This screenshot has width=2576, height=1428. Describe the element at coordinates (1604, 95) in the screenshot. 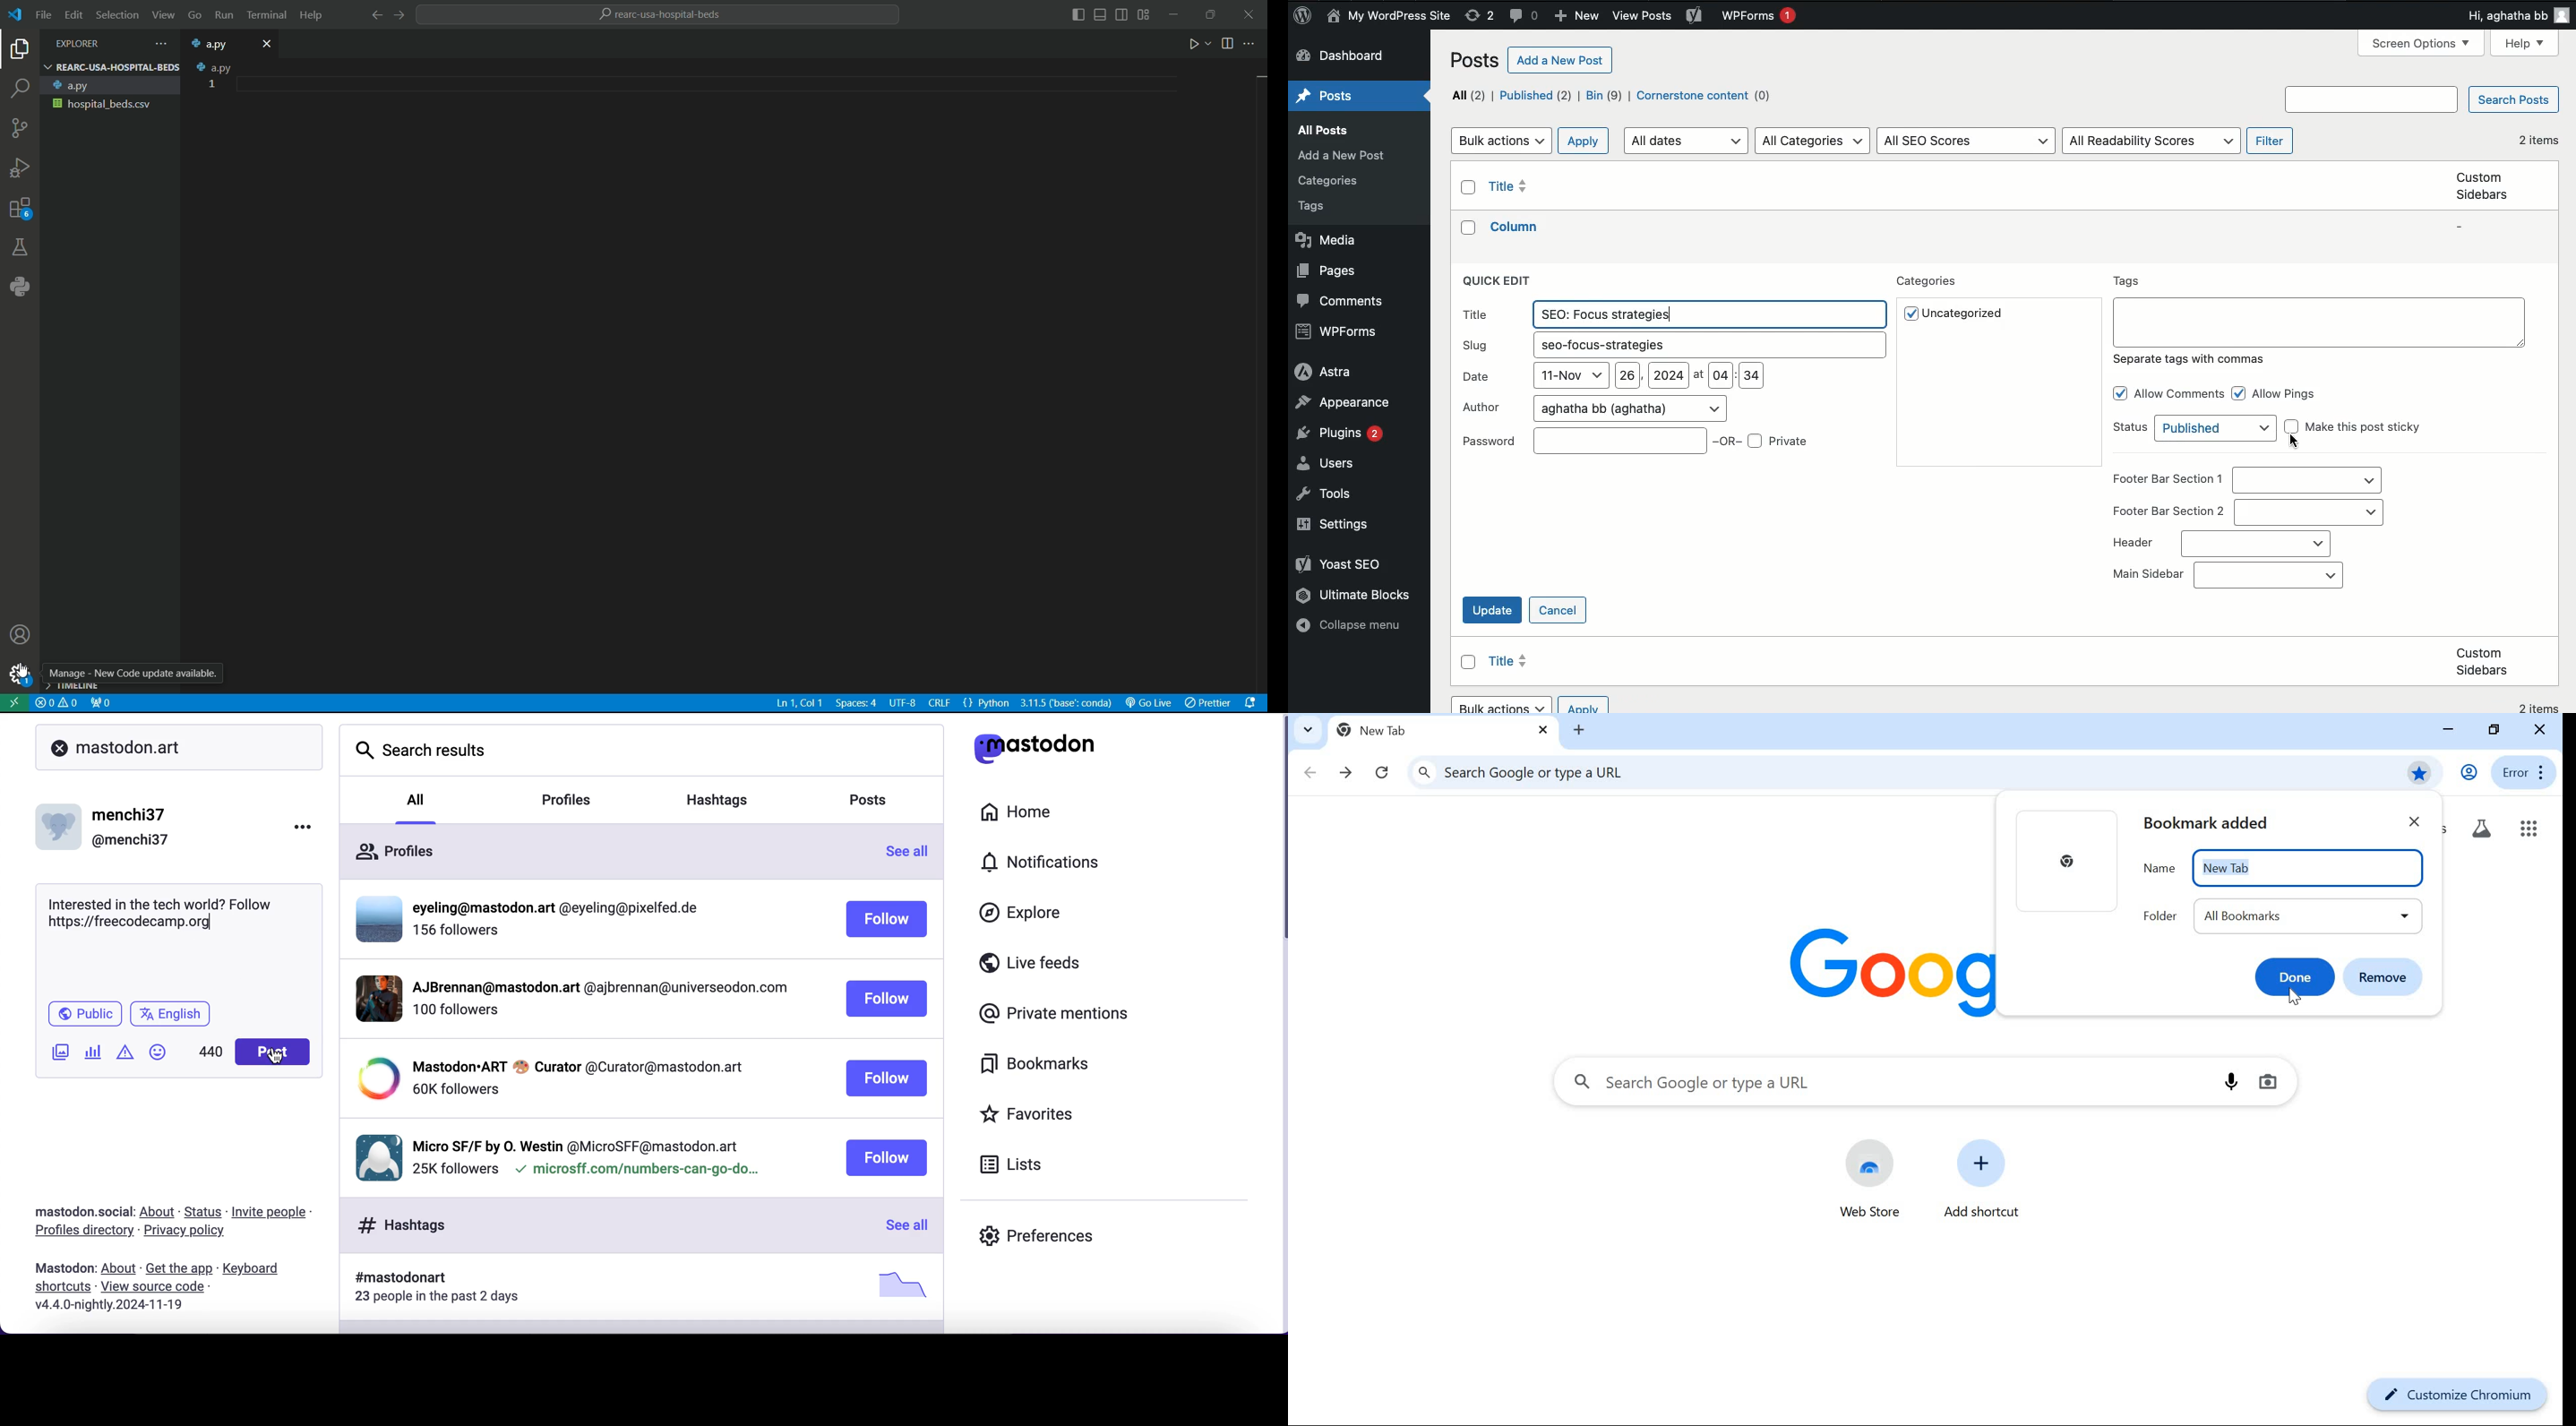

I see `Bin` at that location.